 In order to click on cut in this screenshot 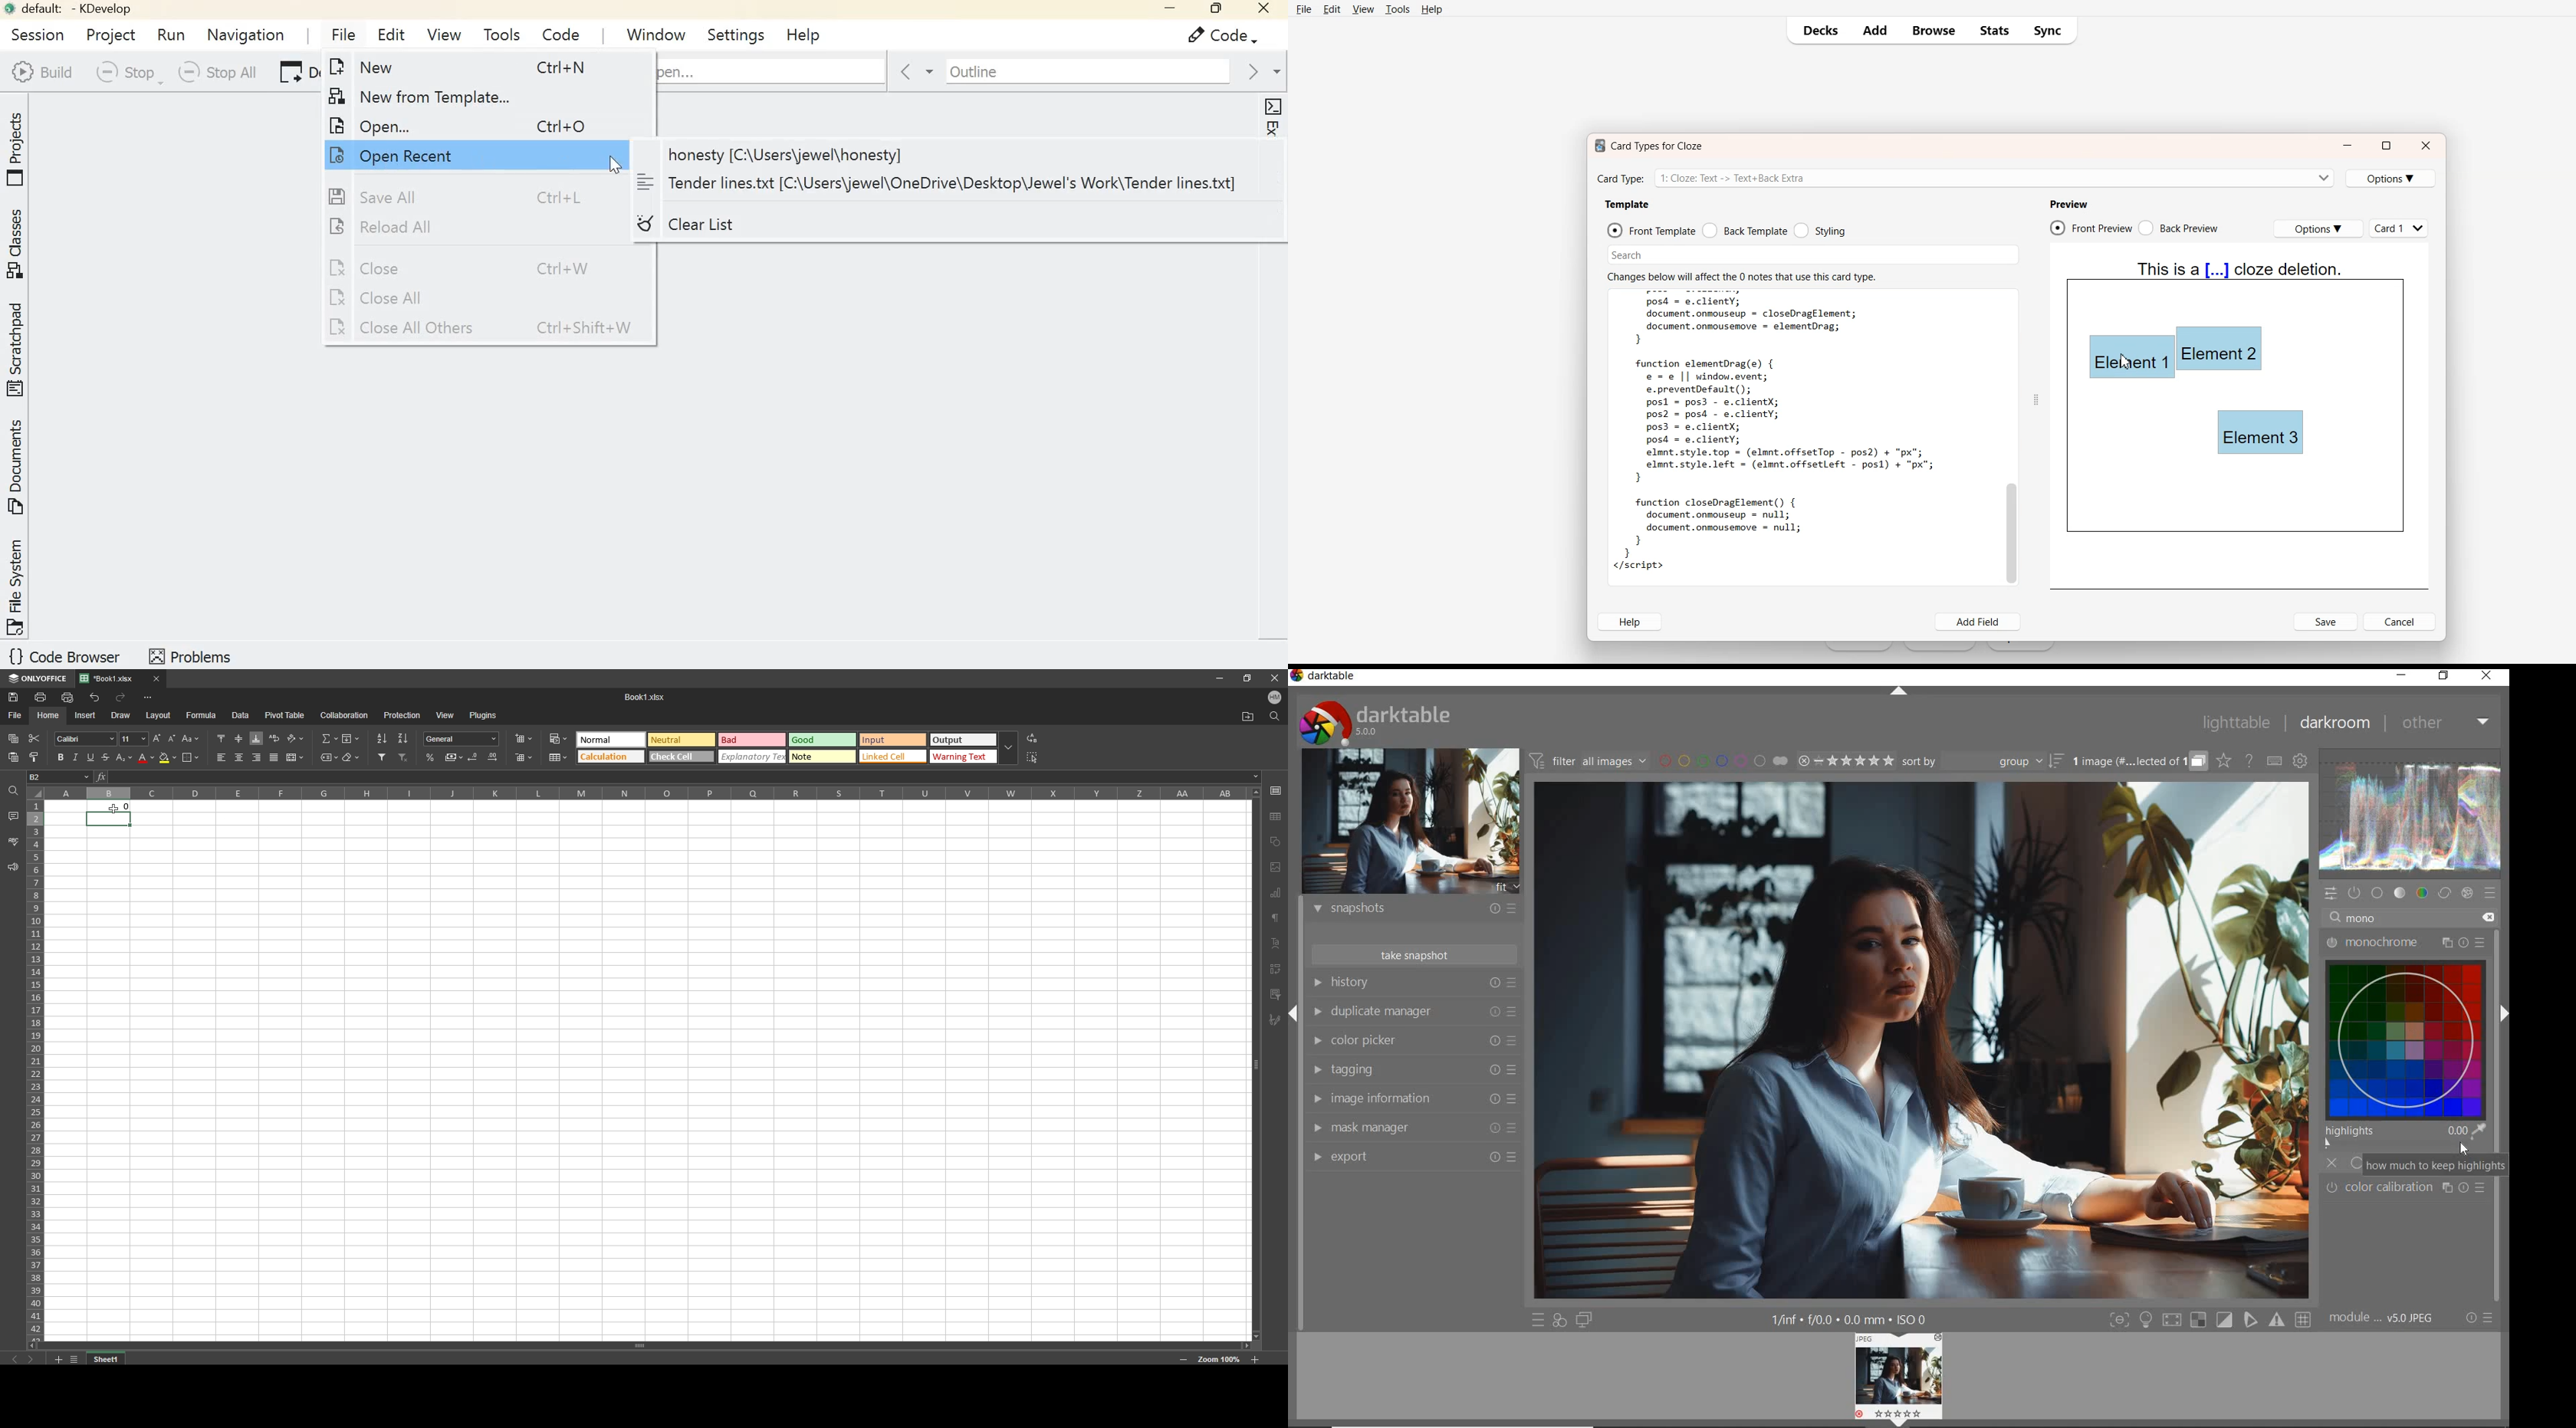, I will do `click(34, 738)`.